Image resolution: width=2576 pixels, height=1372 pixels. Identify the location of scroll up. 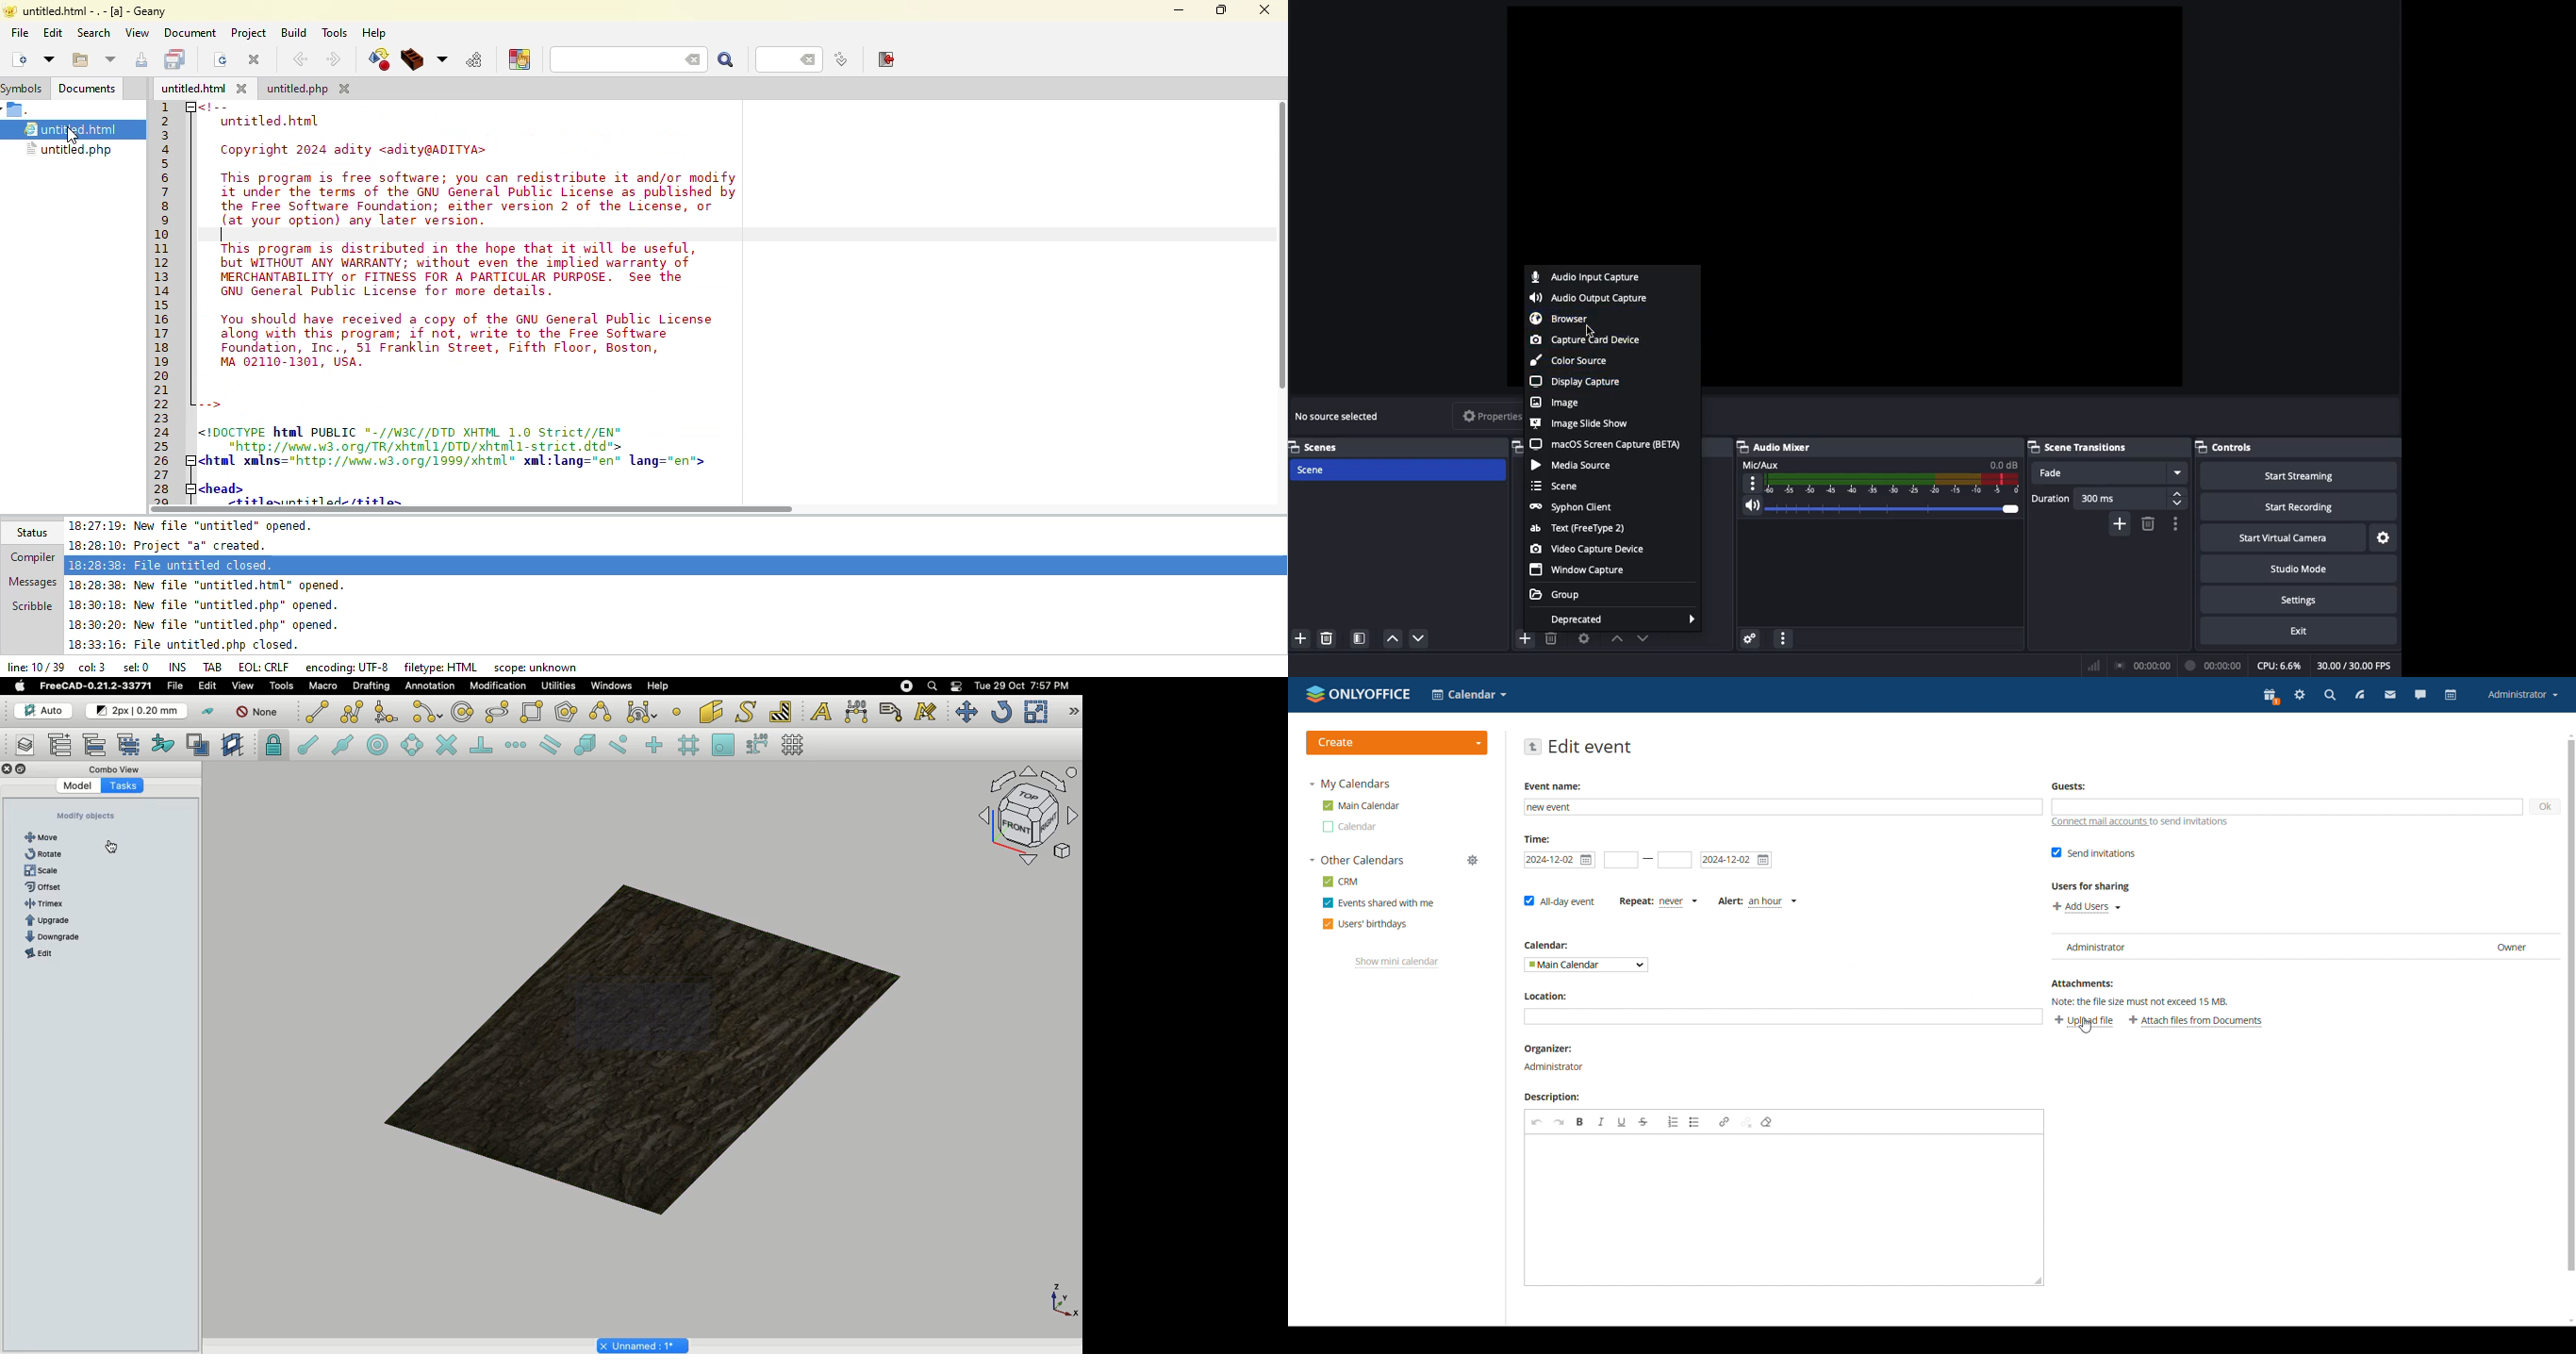
(2568, 734).